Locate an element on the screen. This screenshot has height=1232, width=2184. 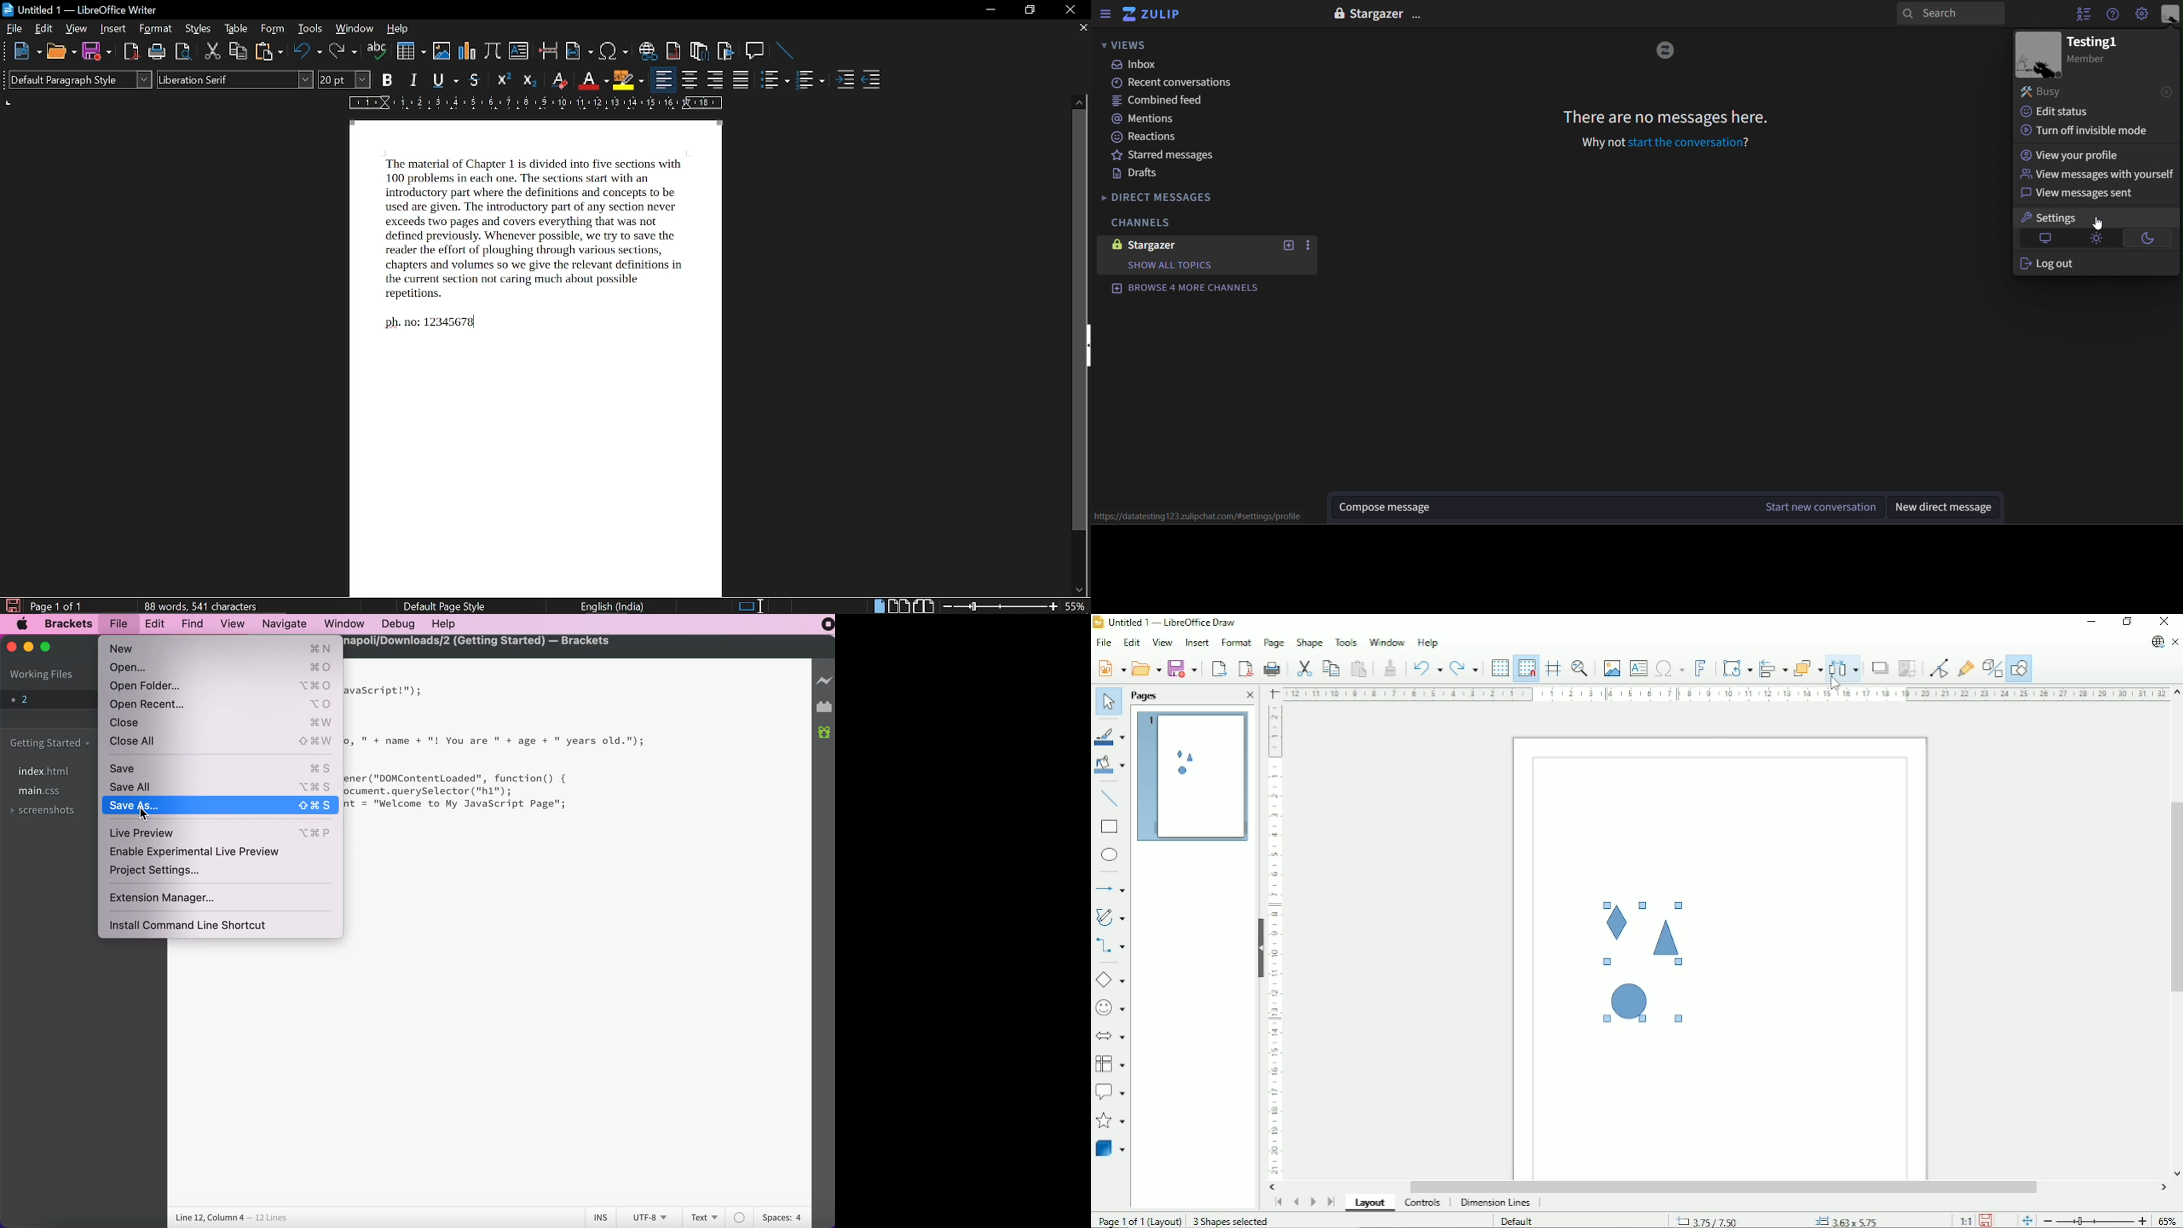
browse 4 more channels is located at coordinates (1195, 290).